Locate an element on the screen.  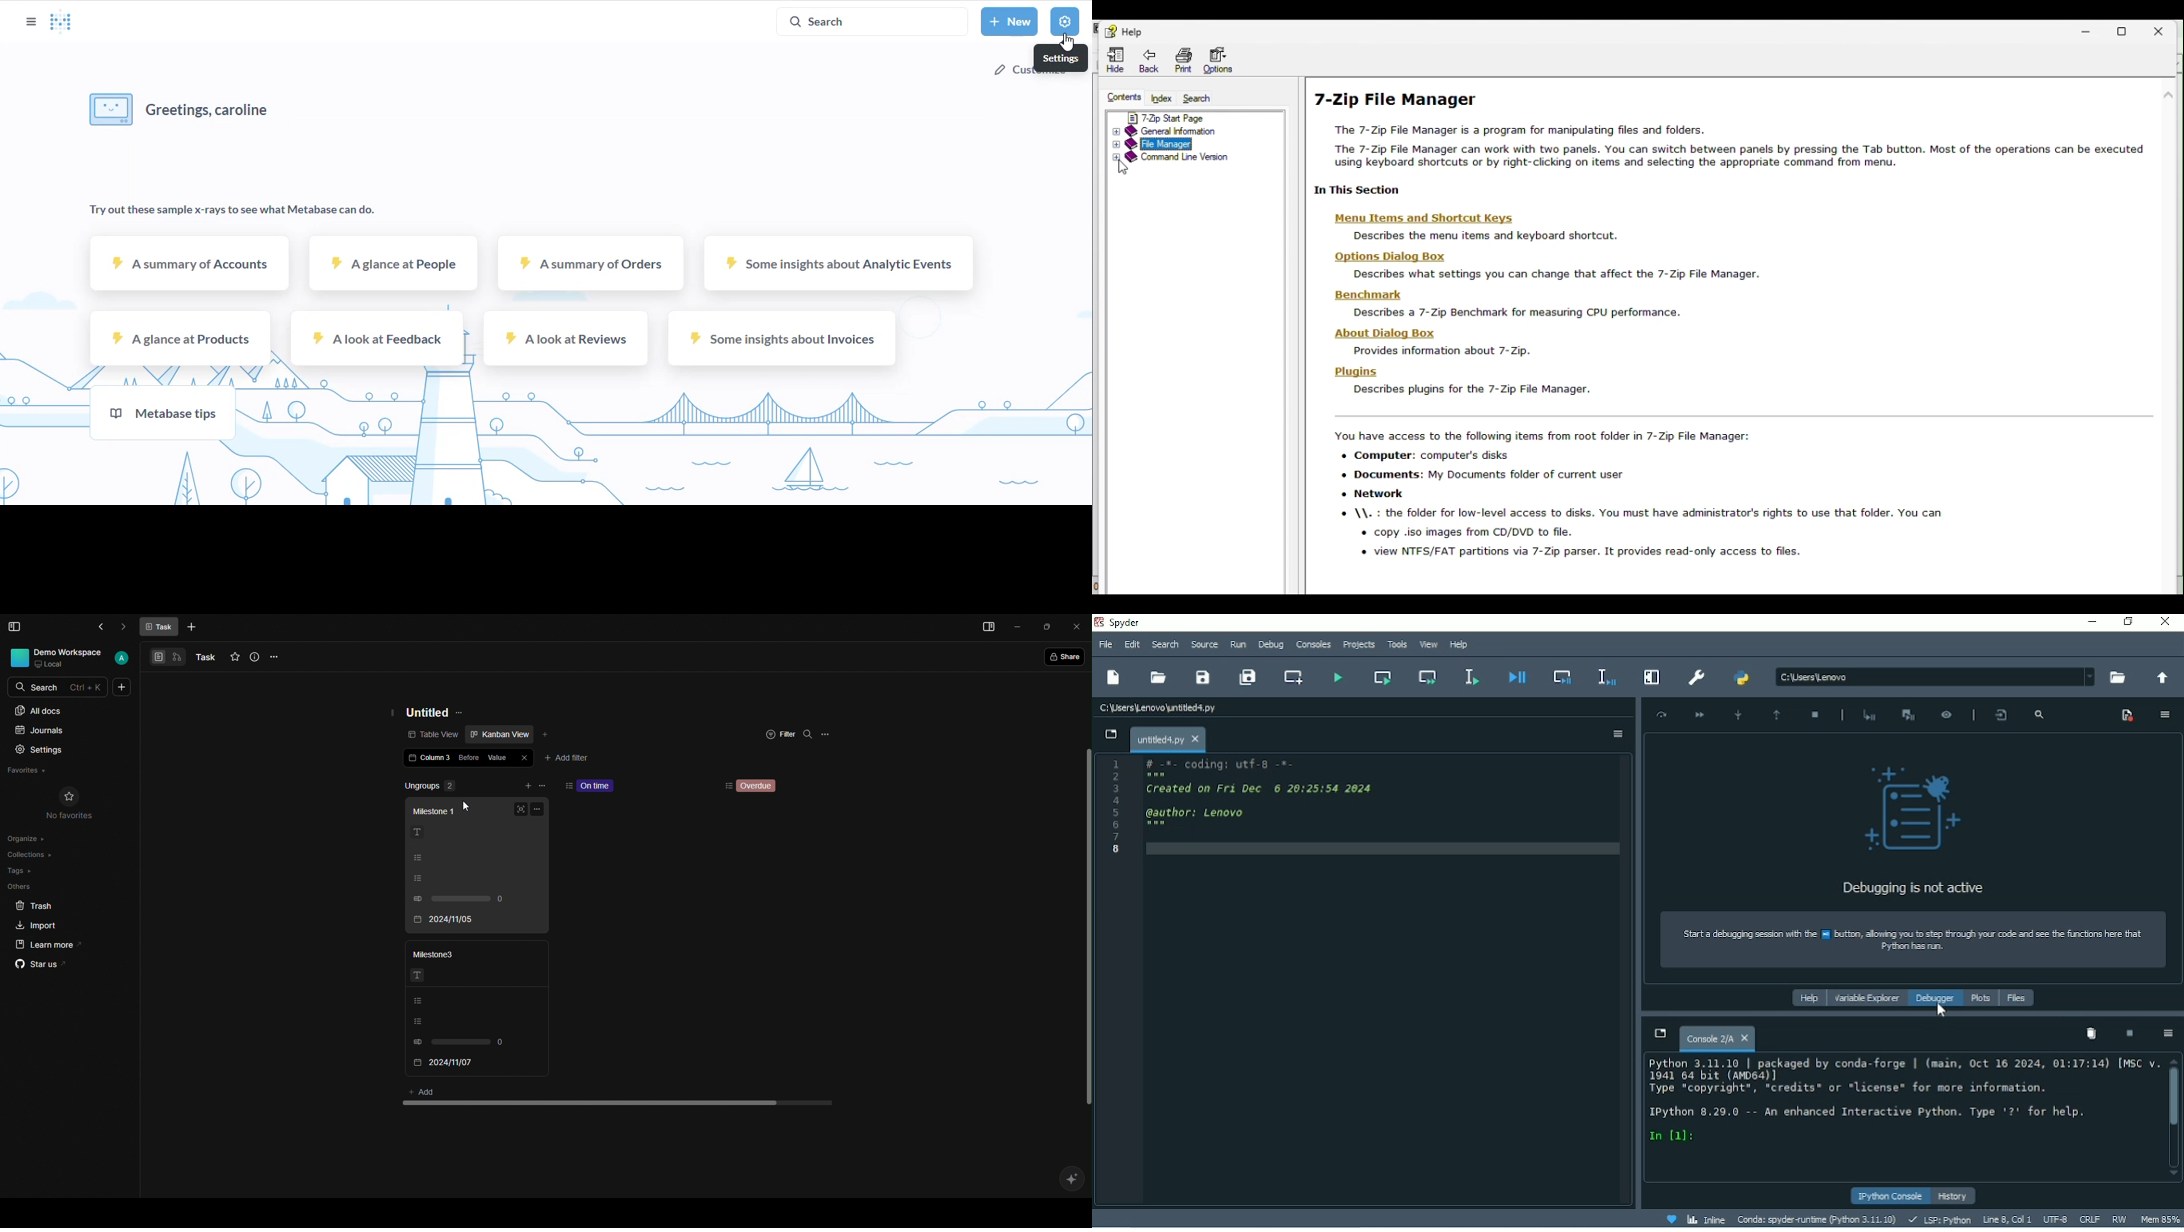
Options is located at coordinates (2163, 716).